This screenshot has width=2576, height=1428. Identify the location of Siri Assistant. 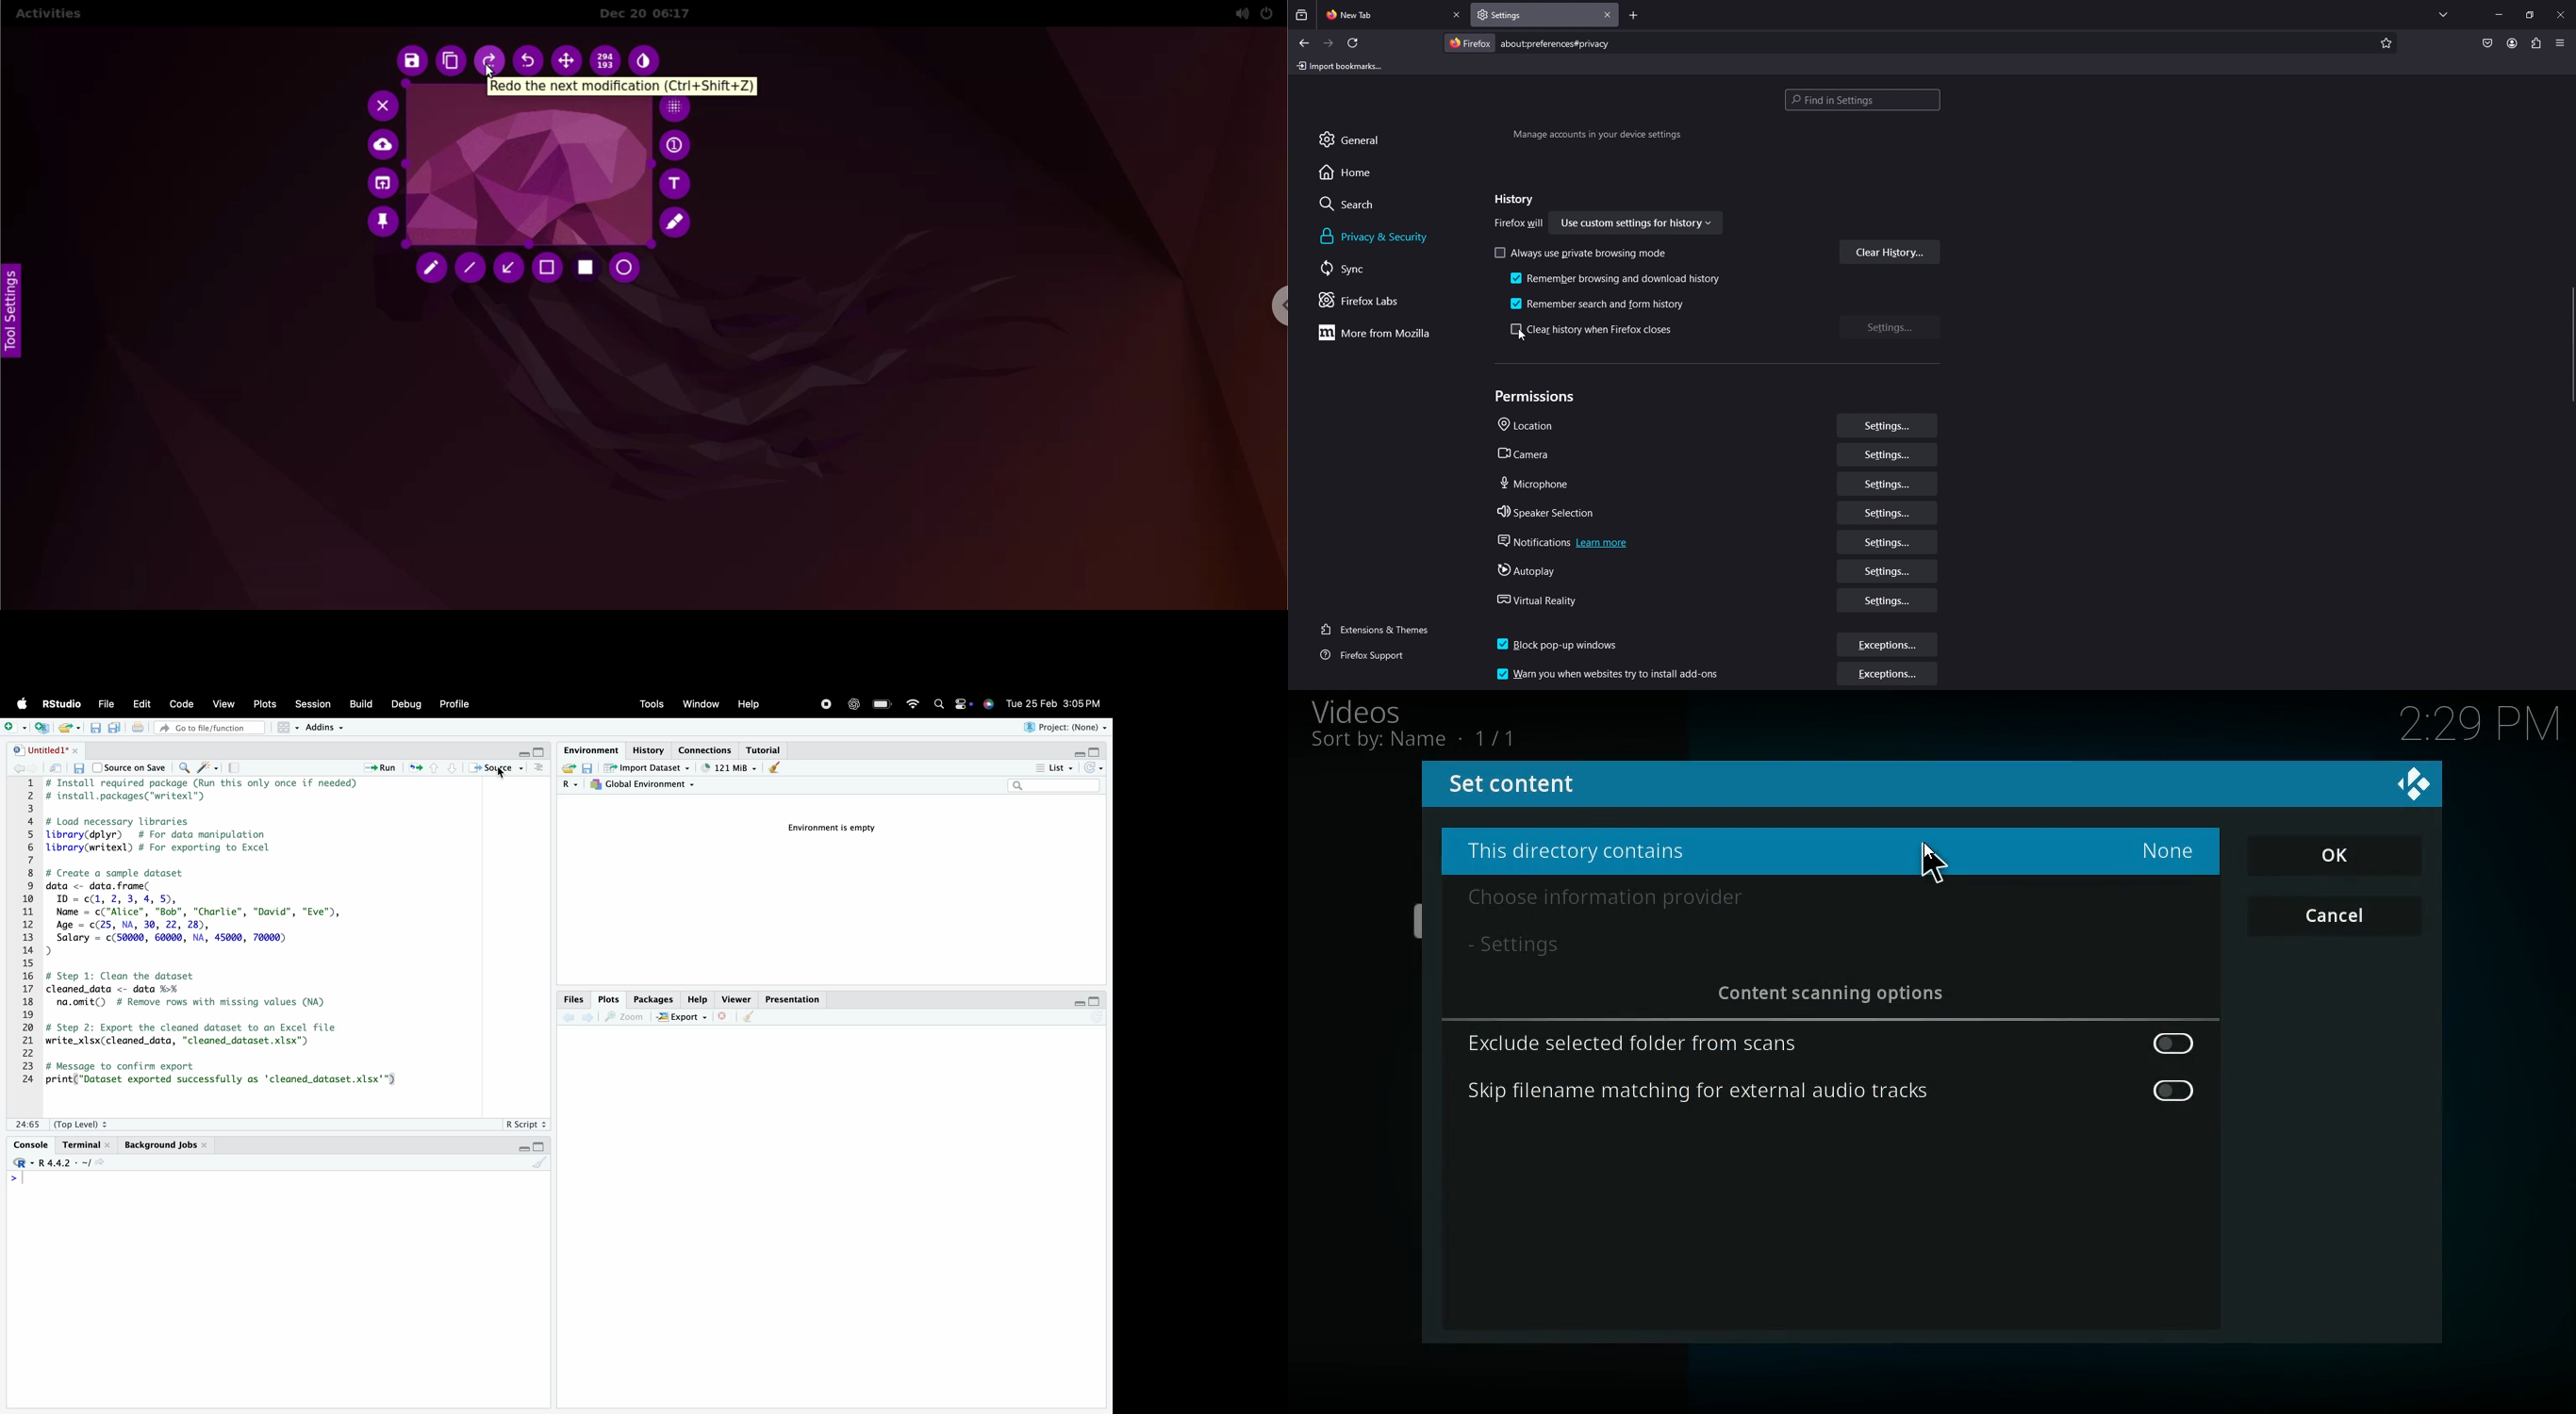
(989, 706).